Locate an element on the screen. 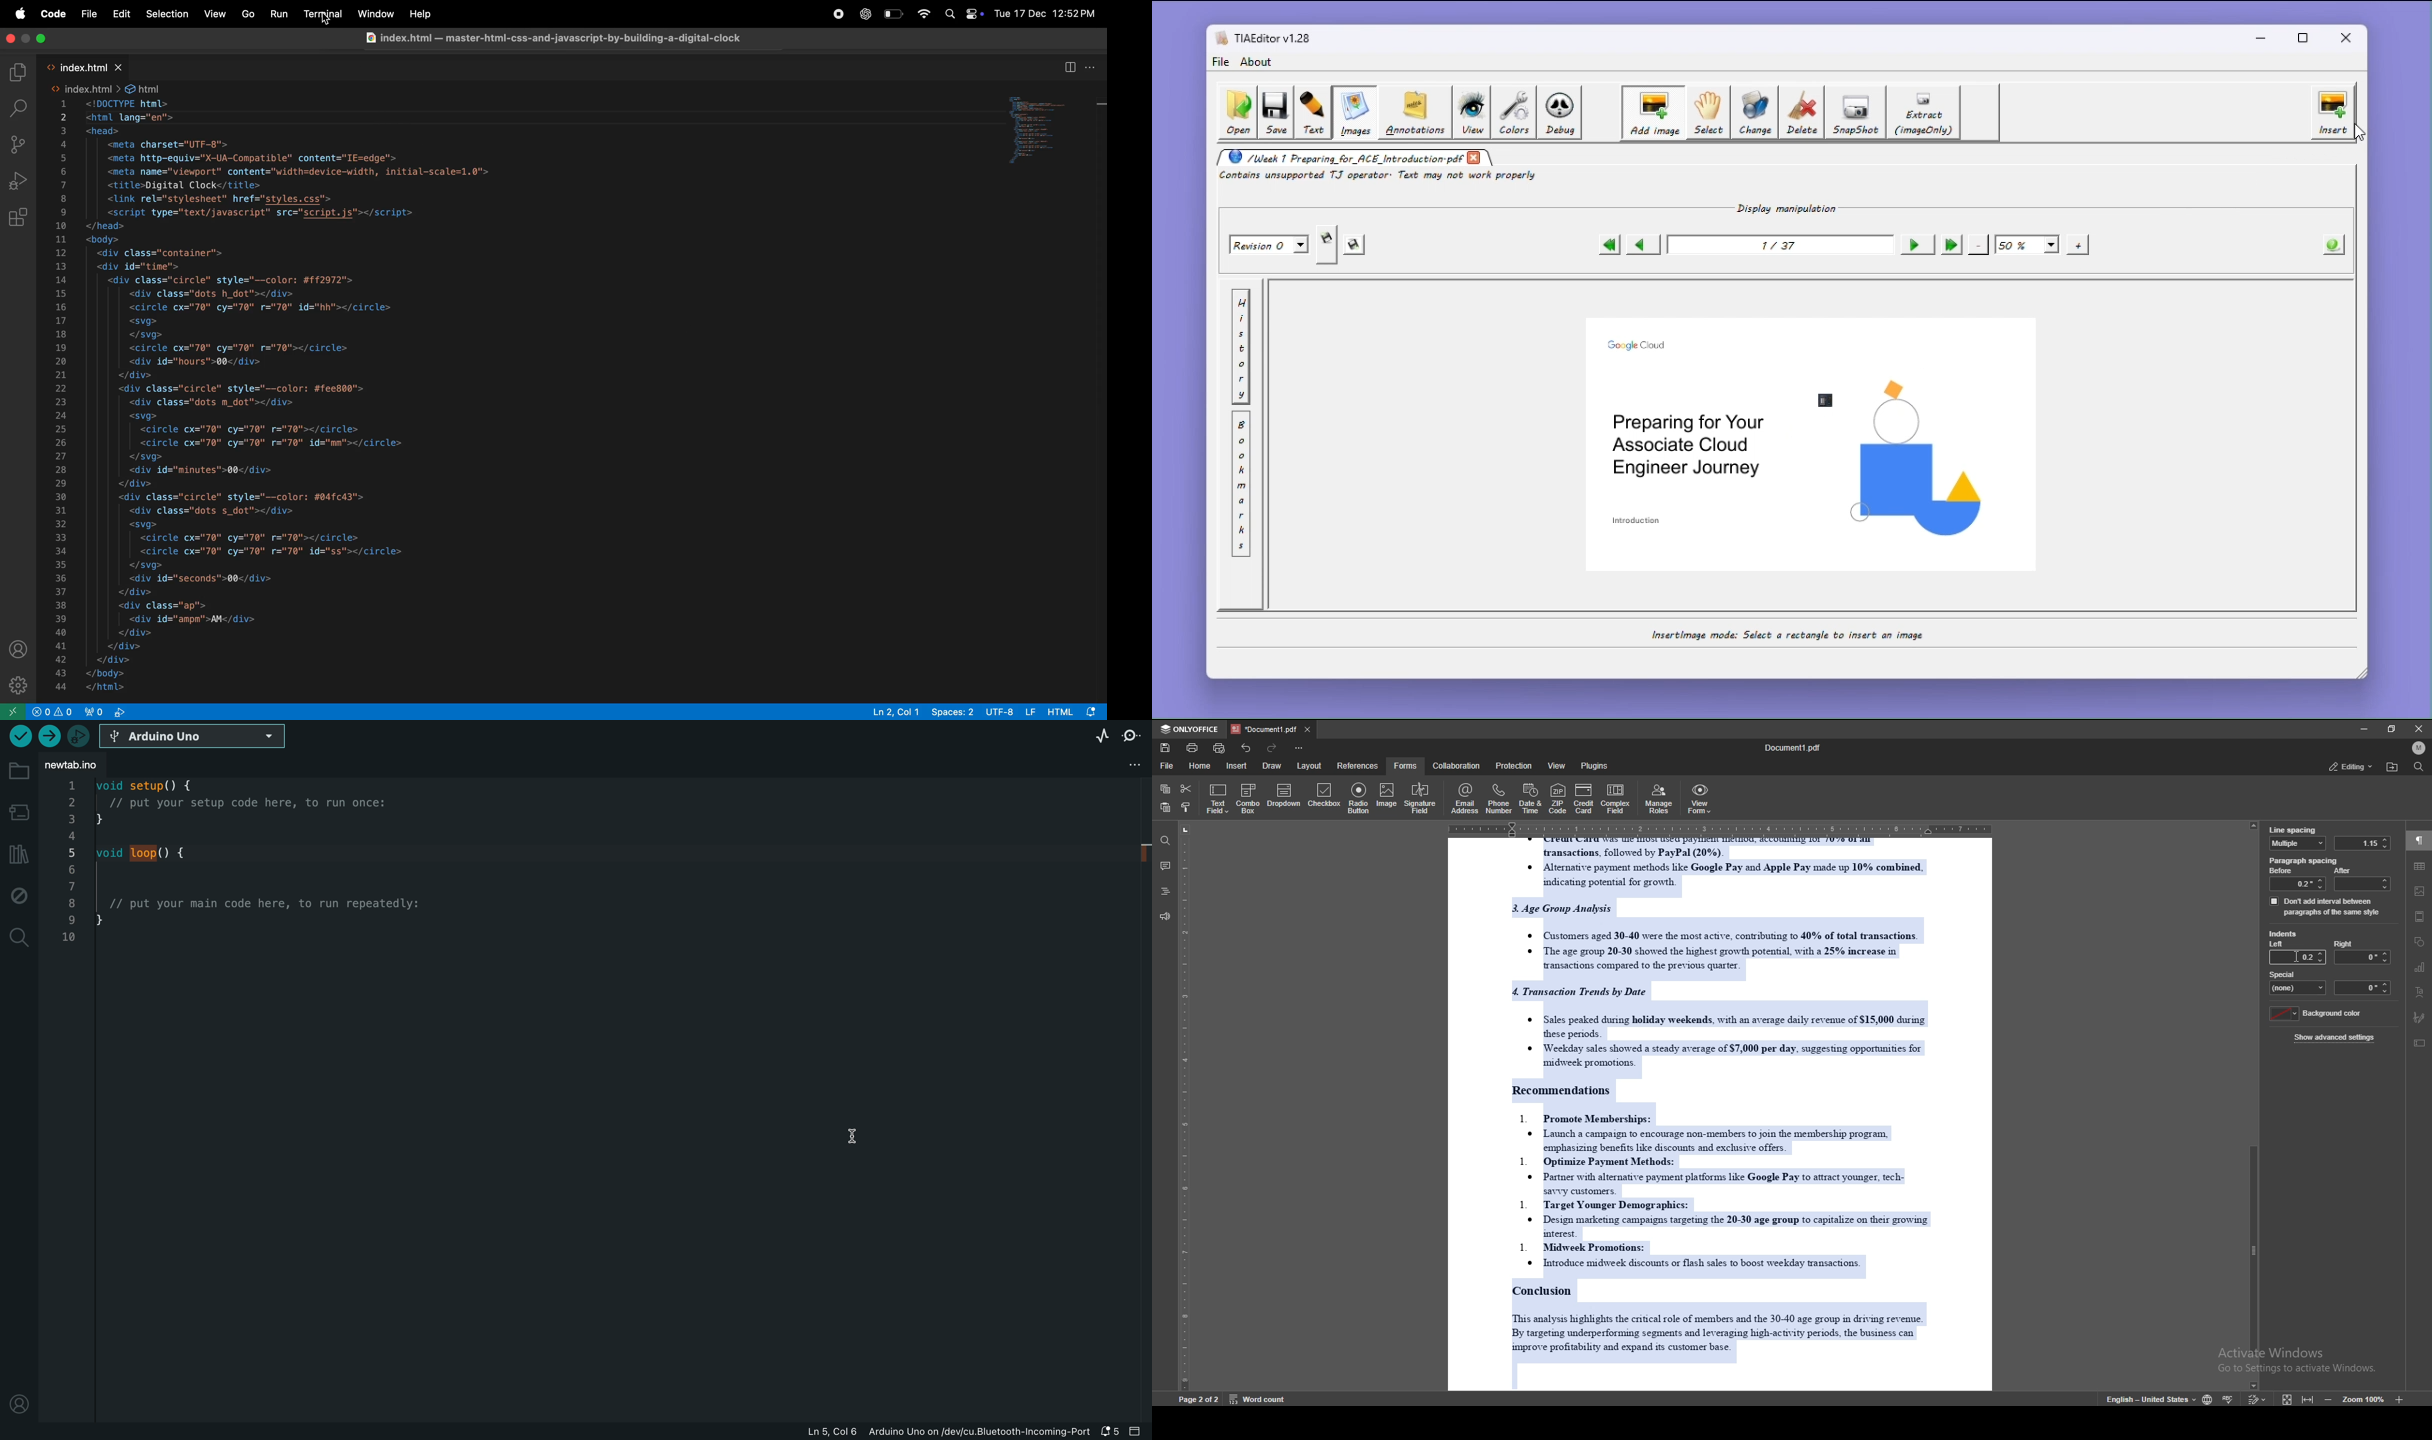  cursor is located at coordinates (2297, 957).